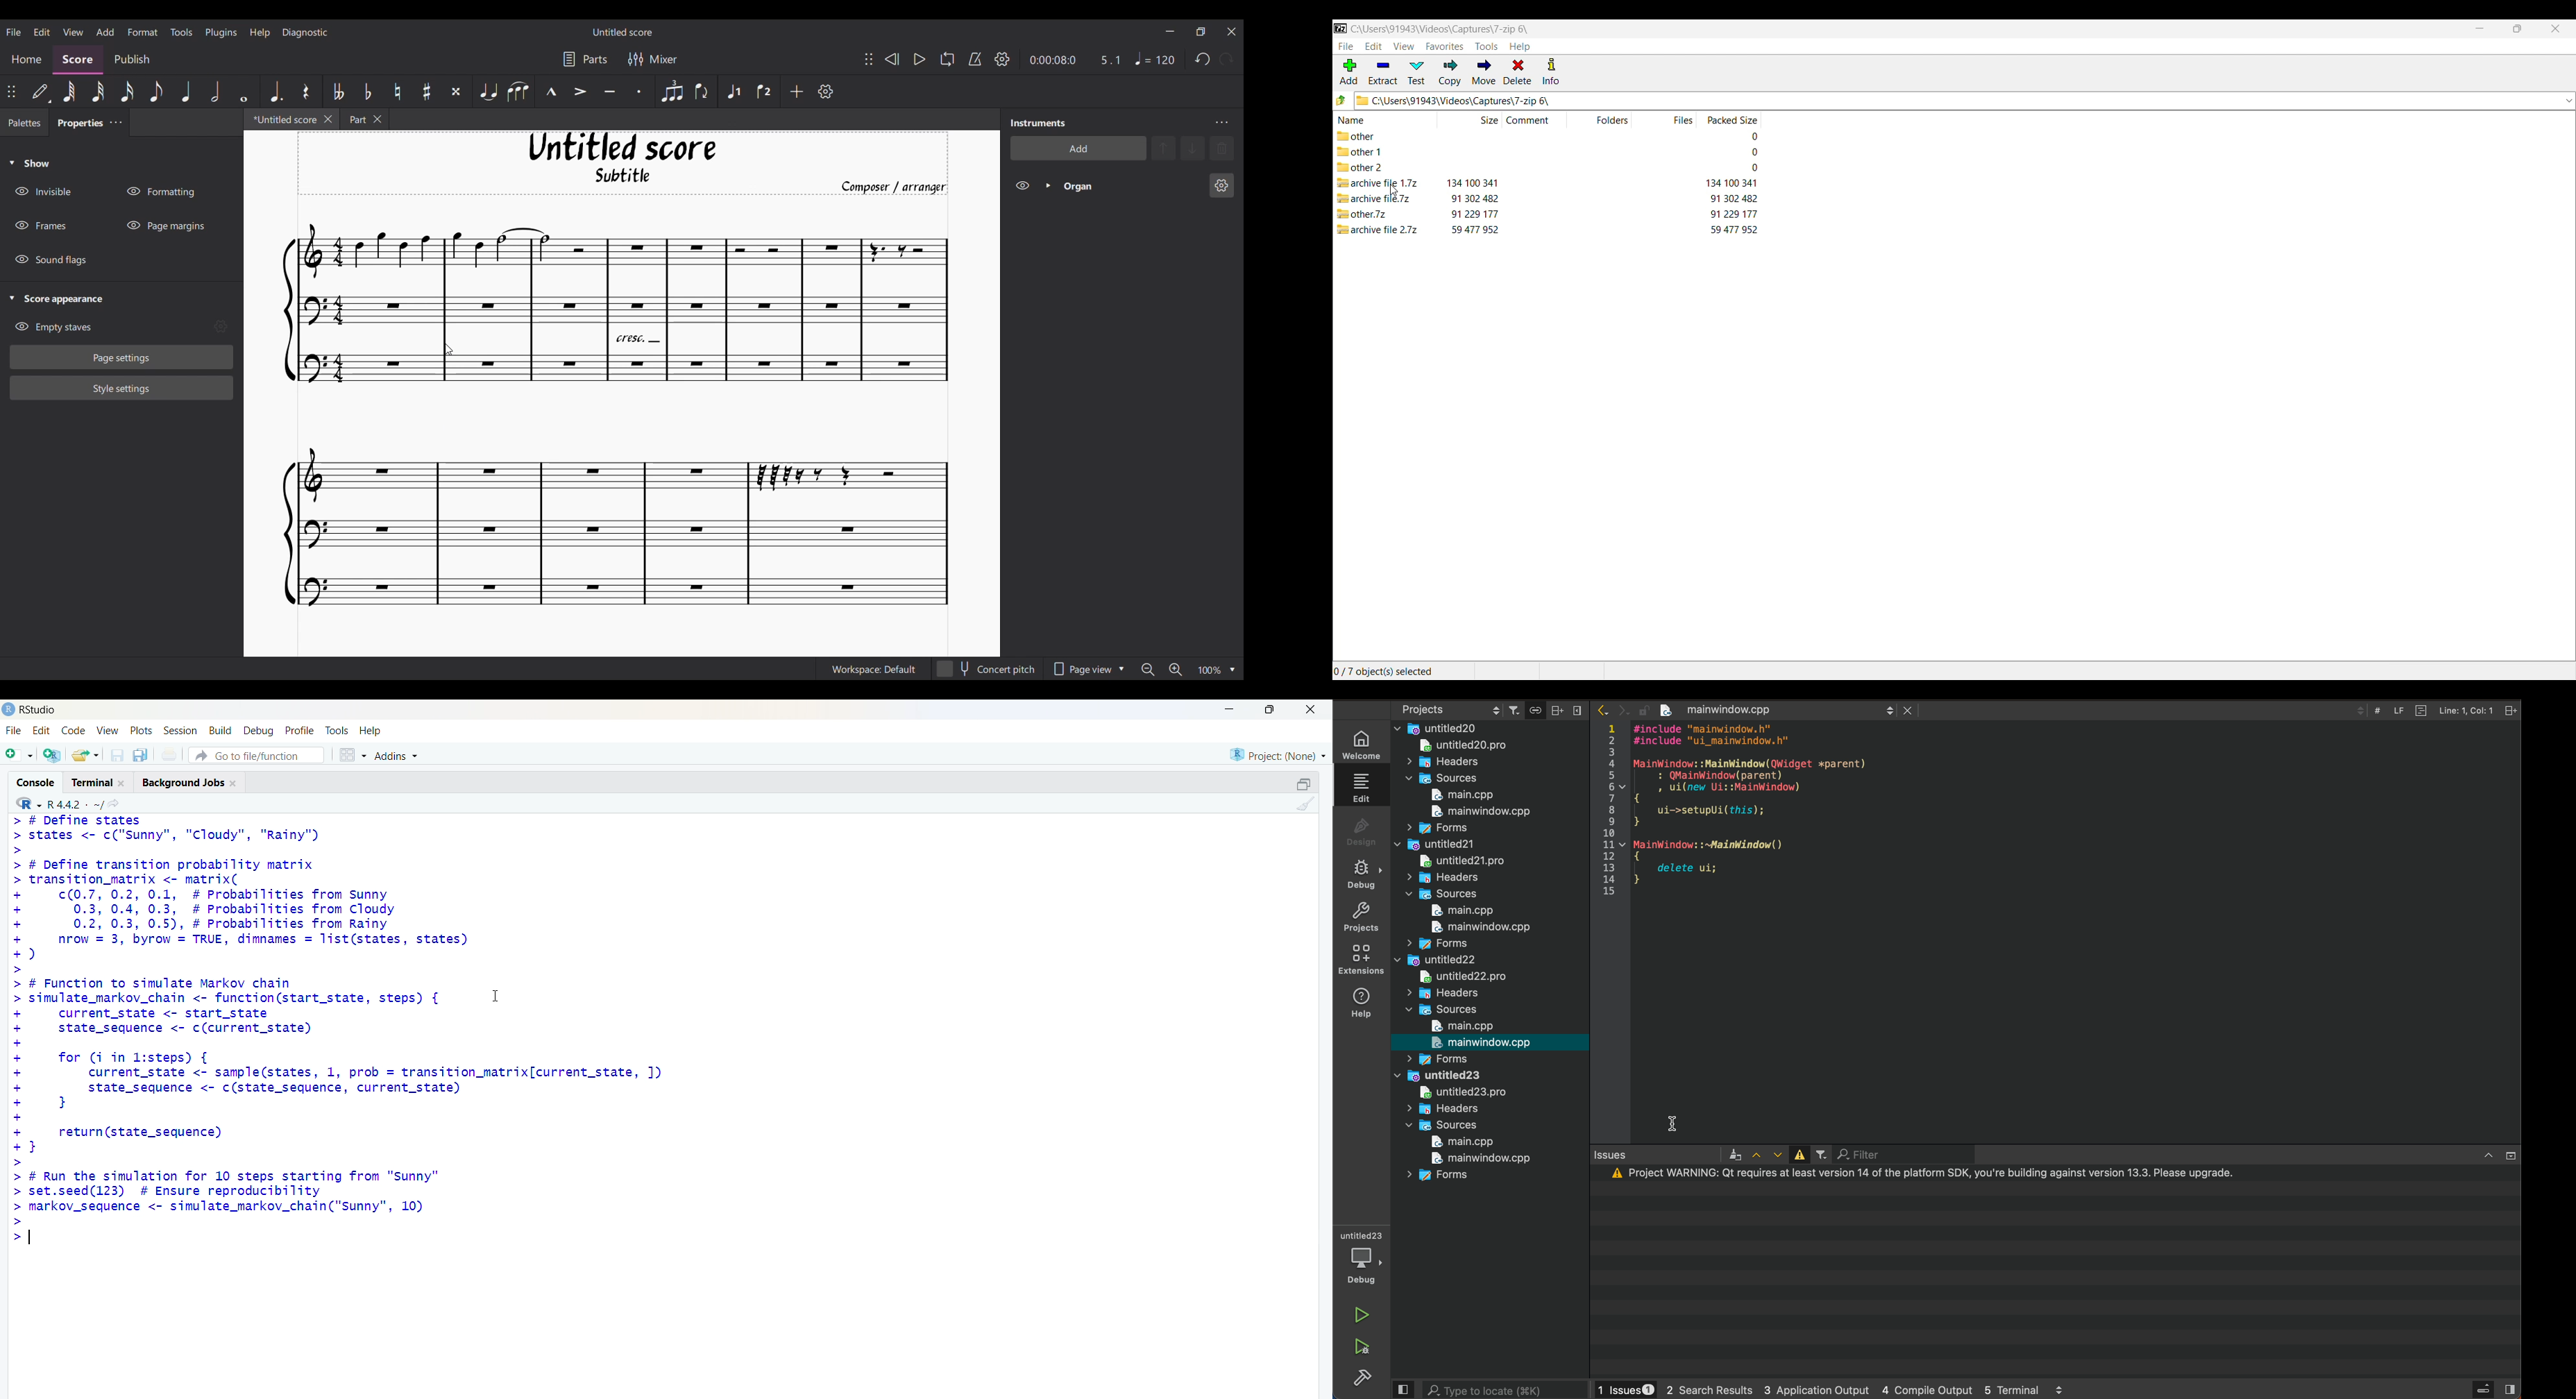  What do you see at coordinates (131, 60) in the screenshot?
I see `Publish section` at bounding box center [131, 60].